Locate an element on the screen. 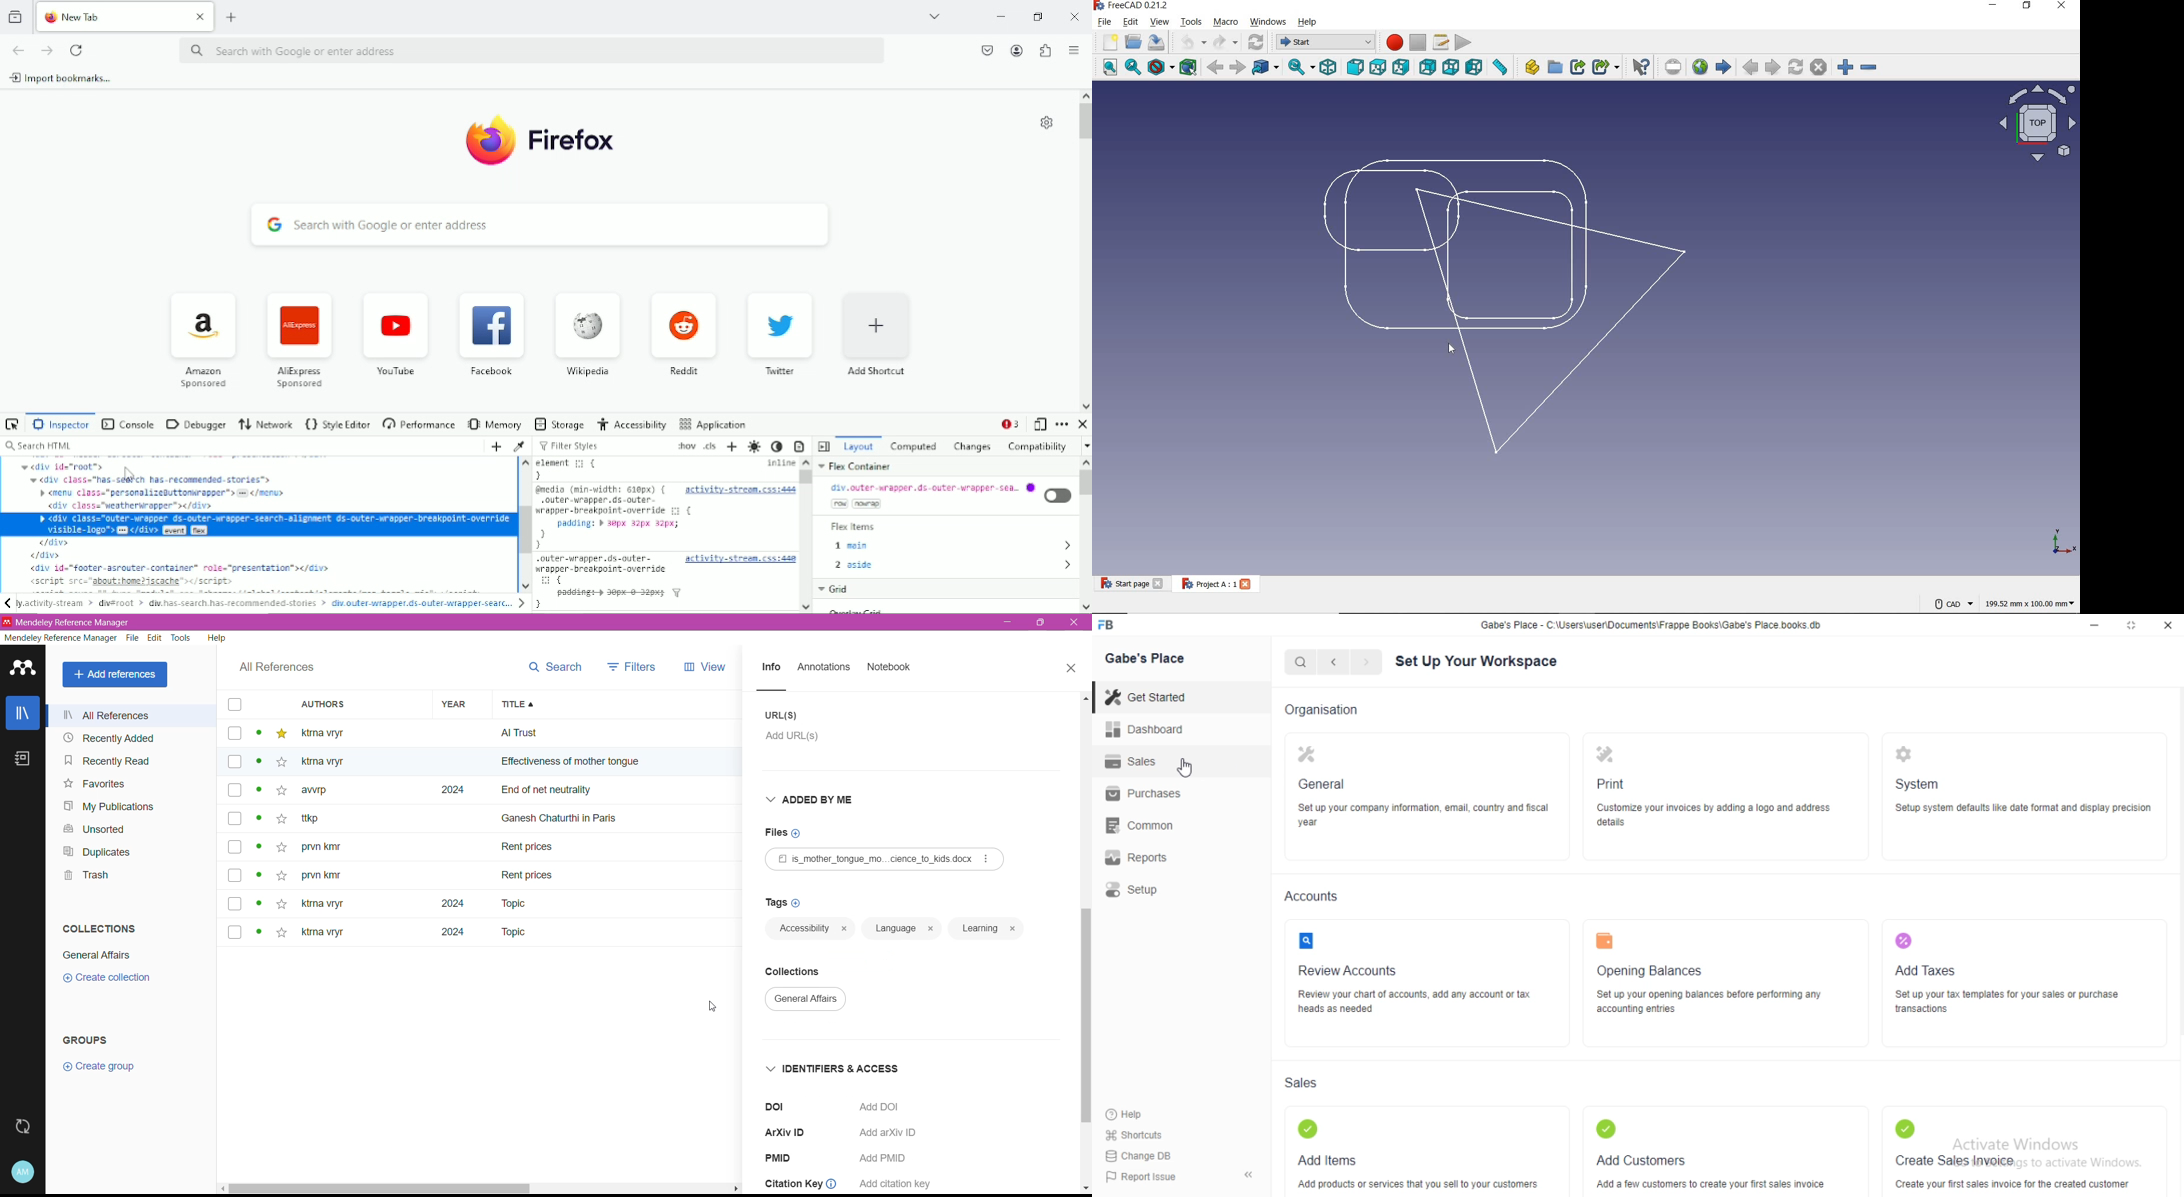  @medias (min-width: 610px) { .outer-wrapper.ds-outer- wrapper-breakpoint-override [] {  padding 30px, 32px,32px; }} activity-stream.css:444 is located at coordinates (666, 517).